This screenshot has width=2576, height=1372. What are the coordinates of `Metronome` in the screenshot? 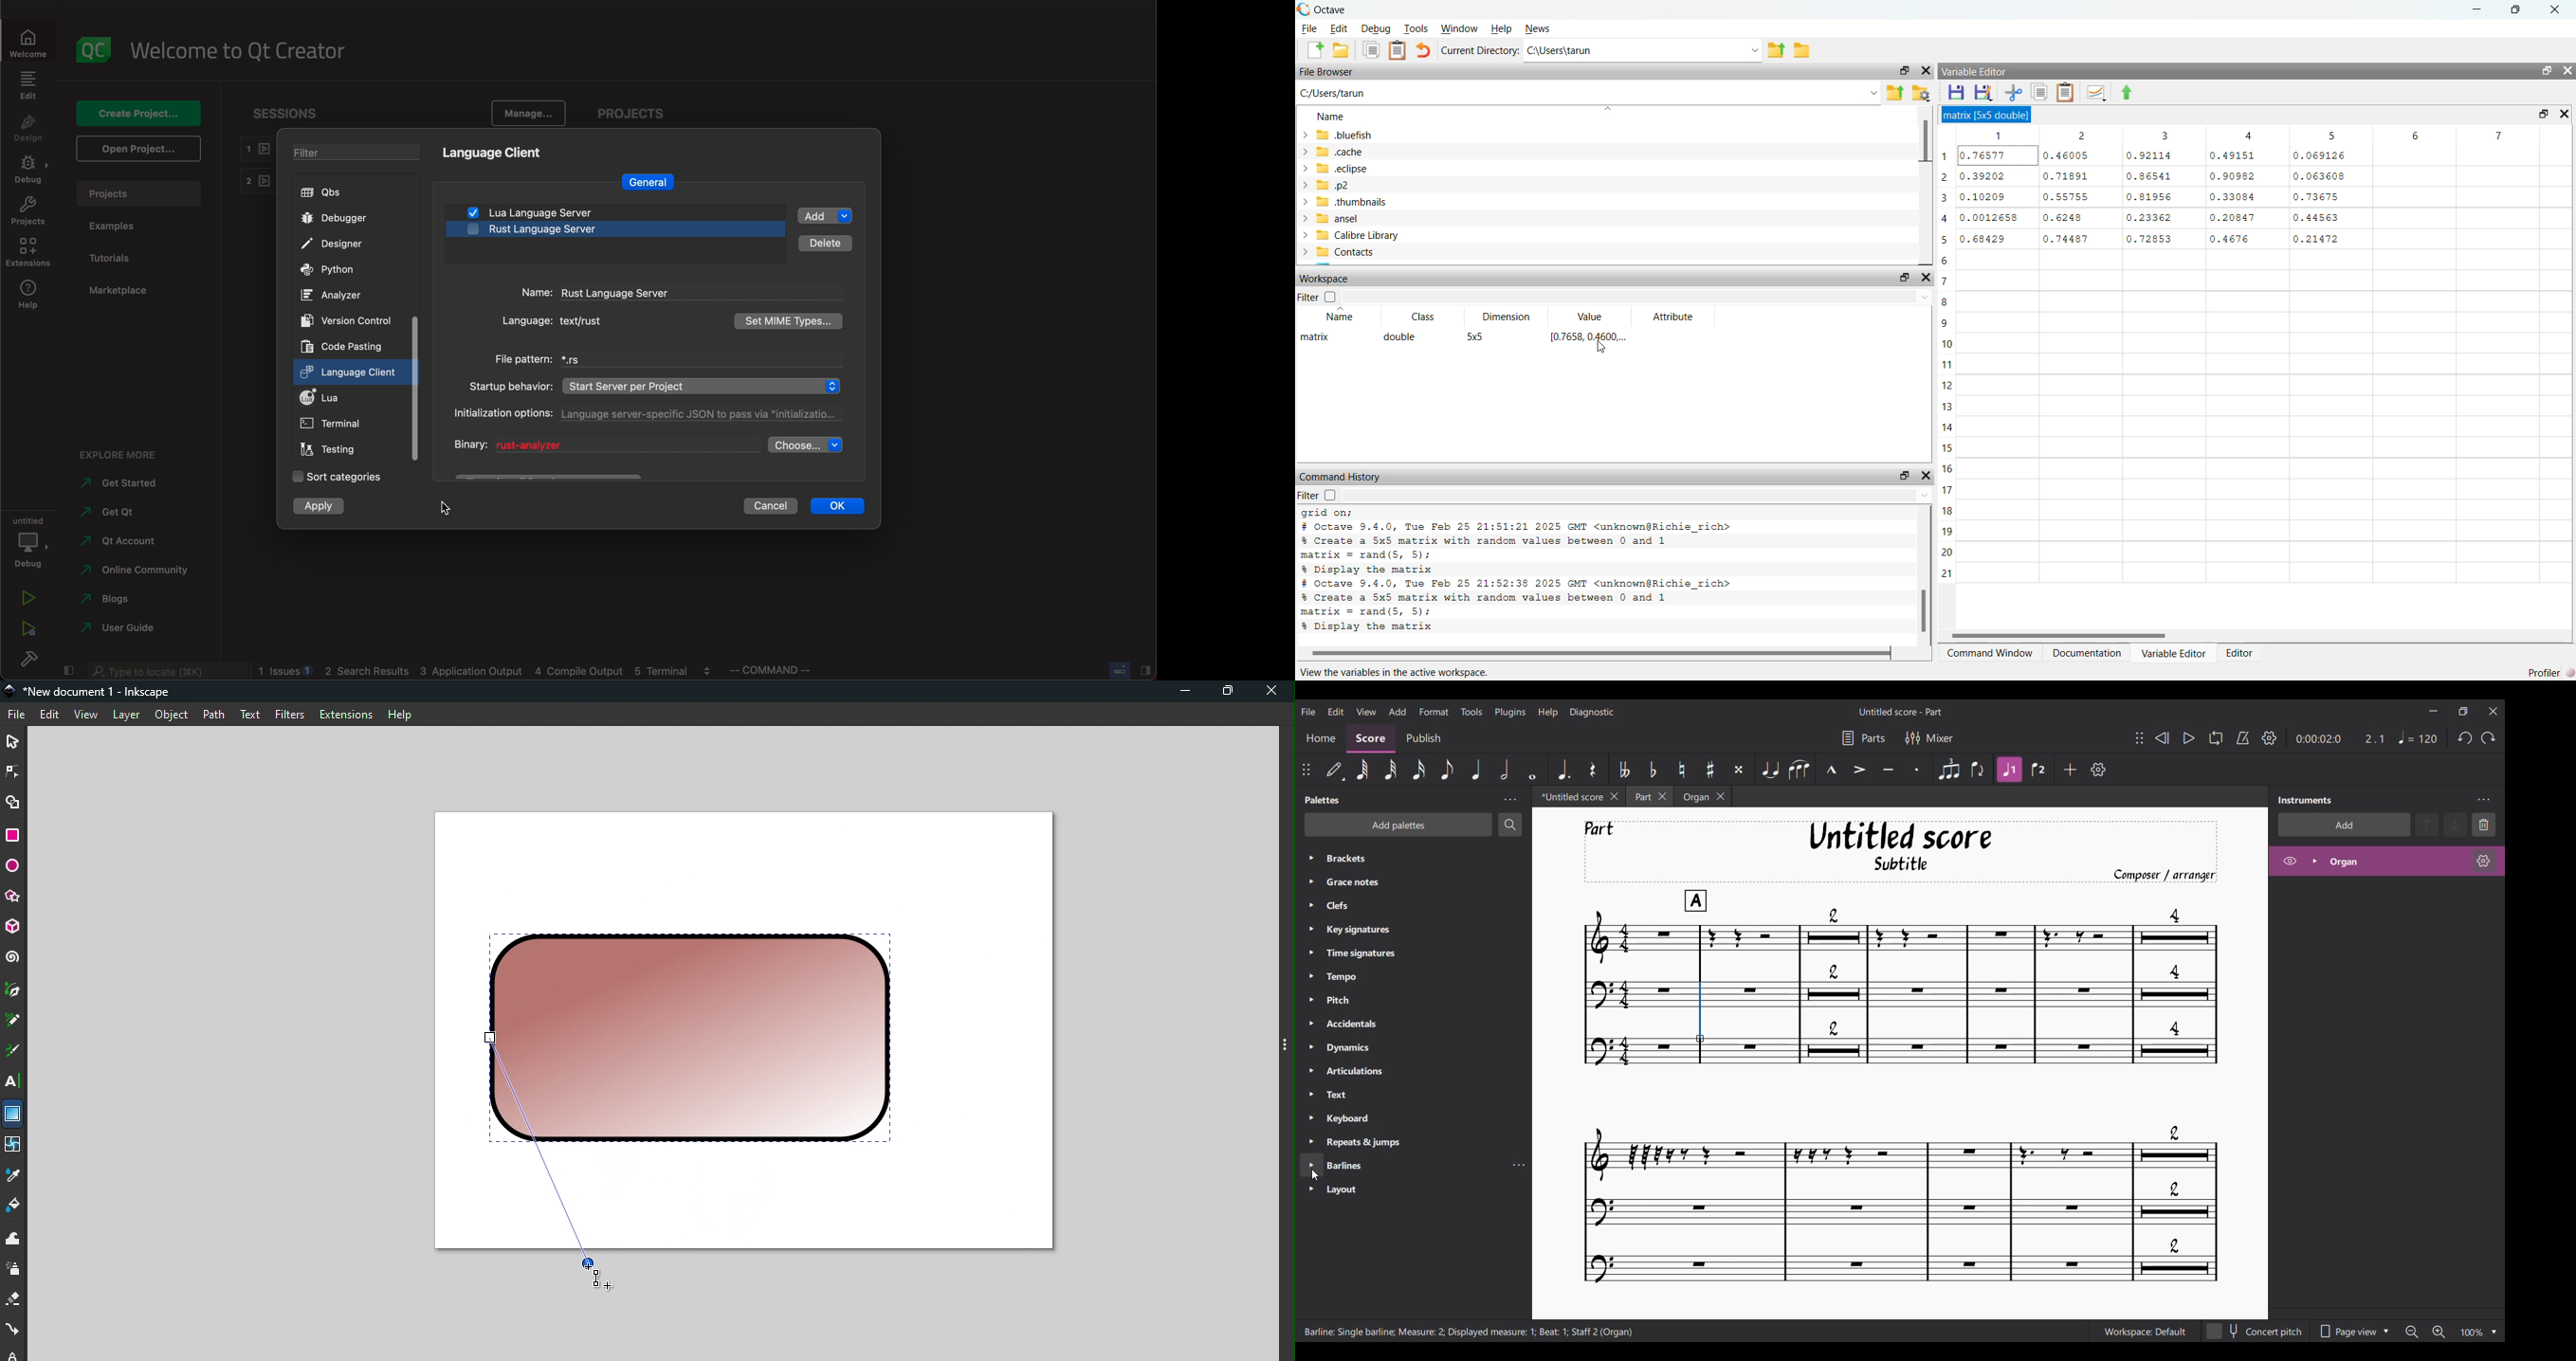 It's located at (2243, 738).